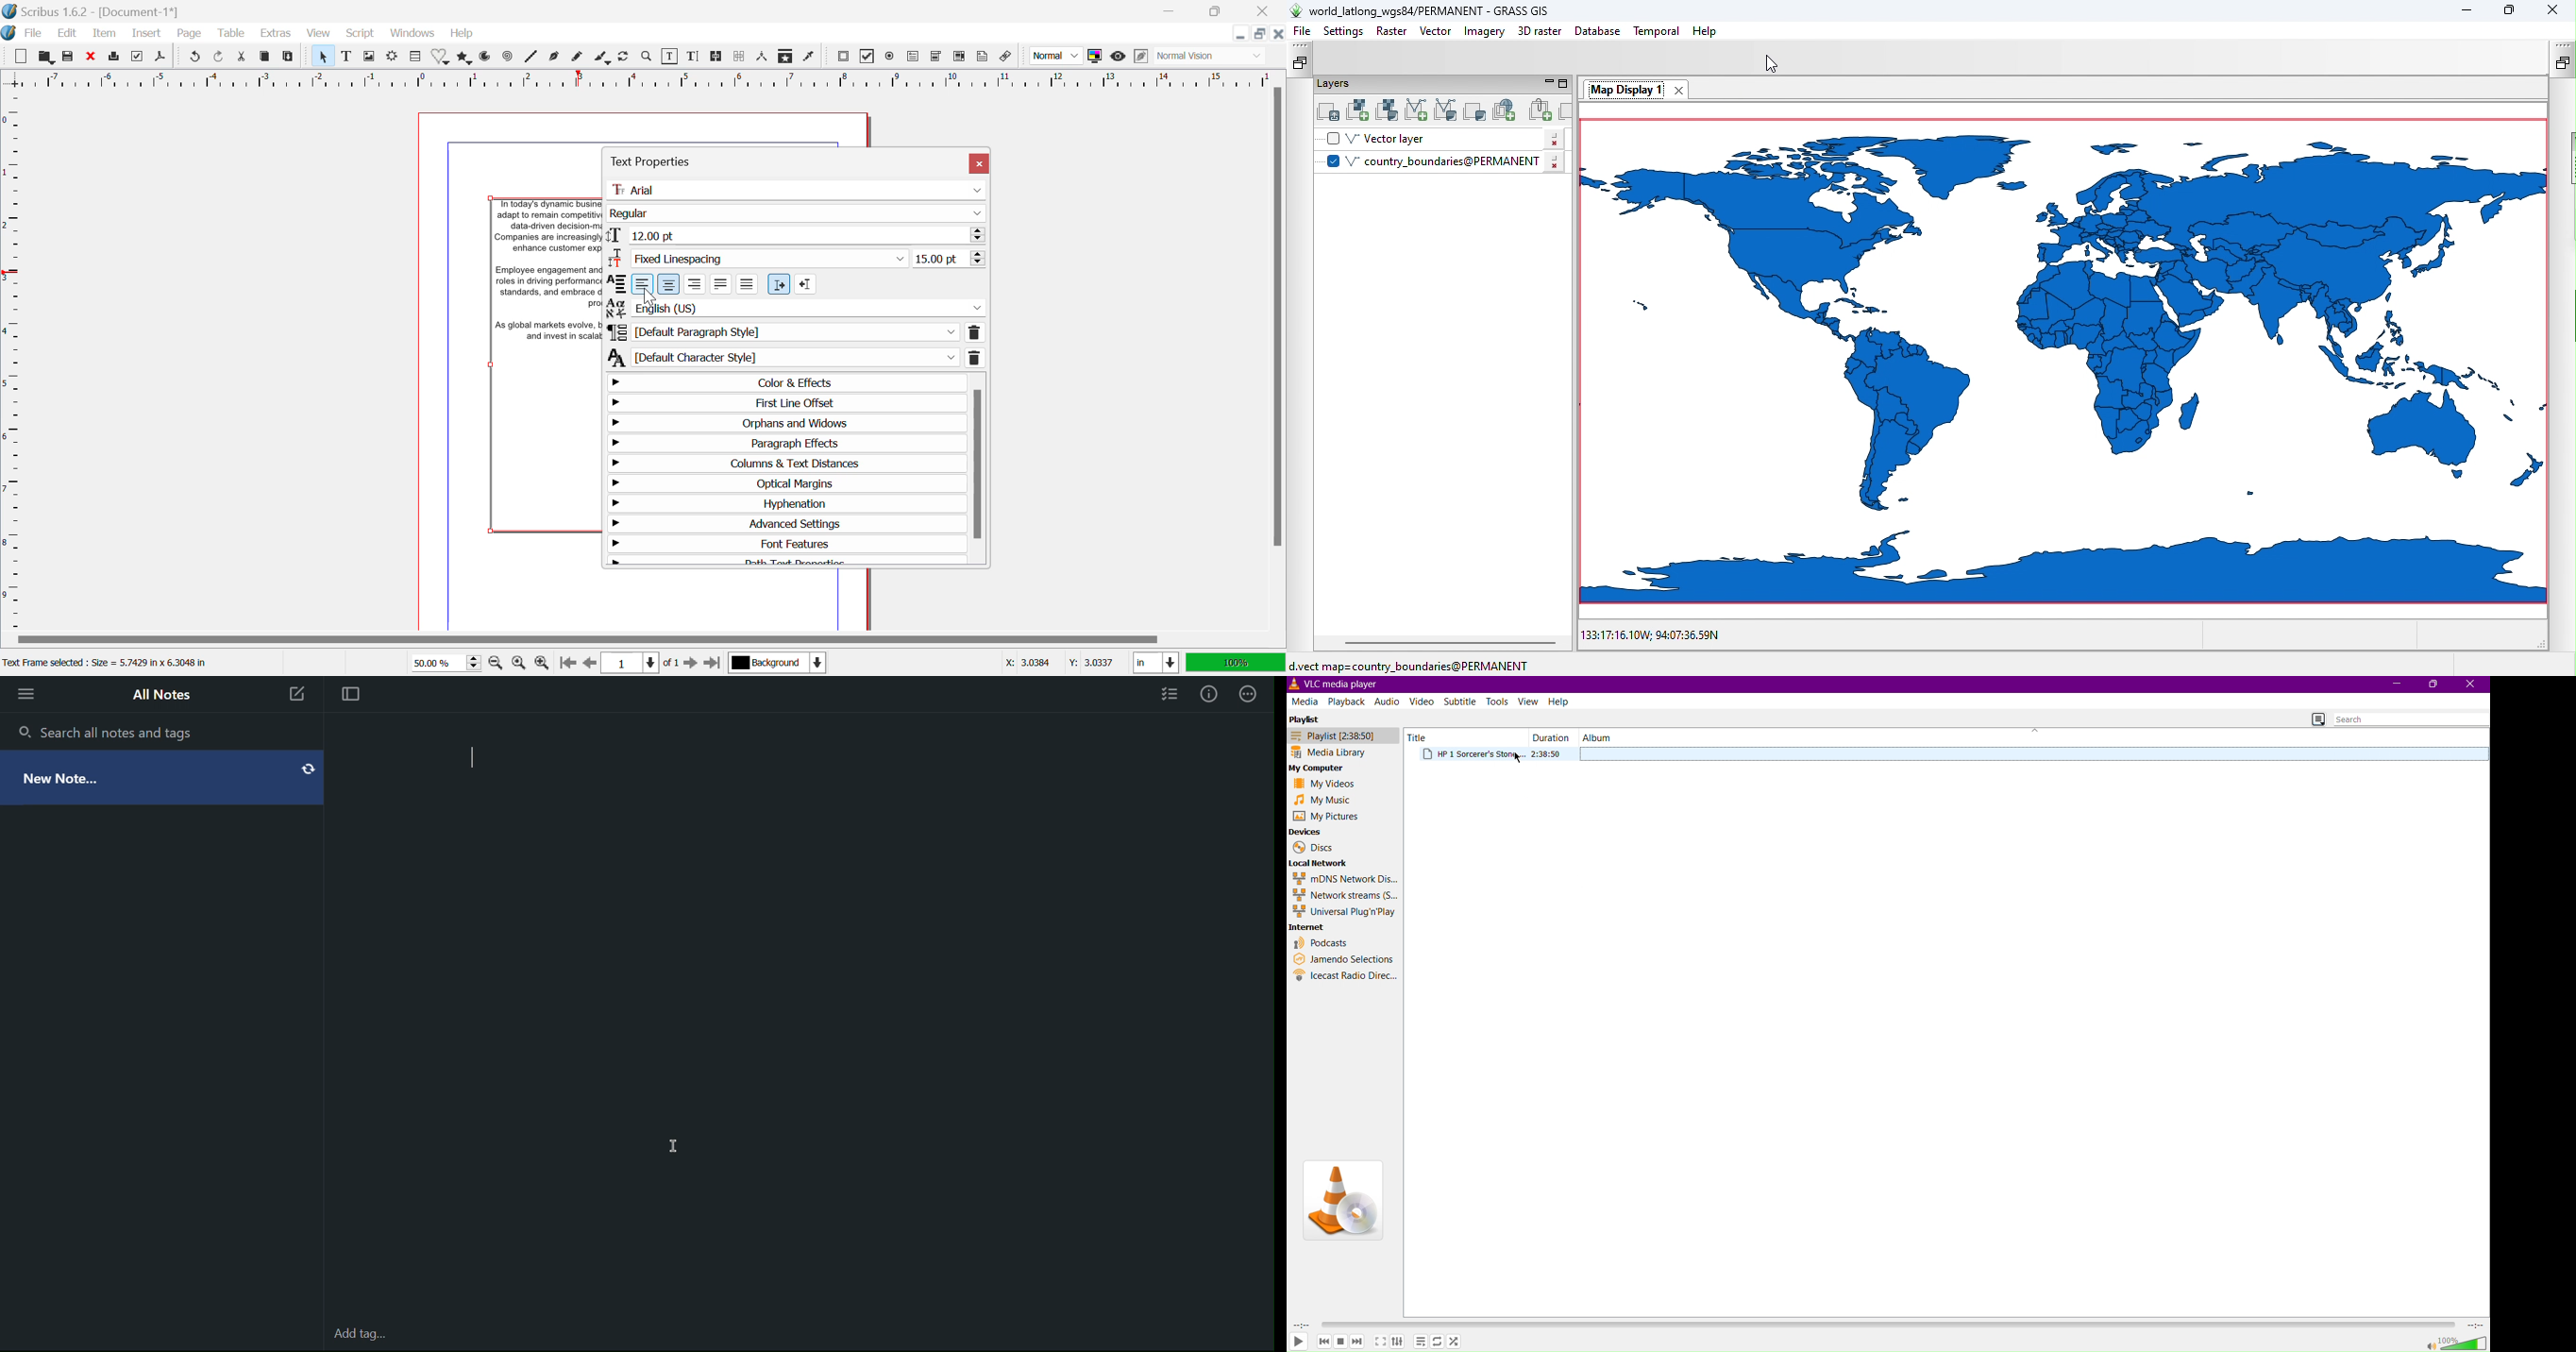  Describe the element at coordinates (1260, 34) in the screenshot. I see `Minimize` at that location.